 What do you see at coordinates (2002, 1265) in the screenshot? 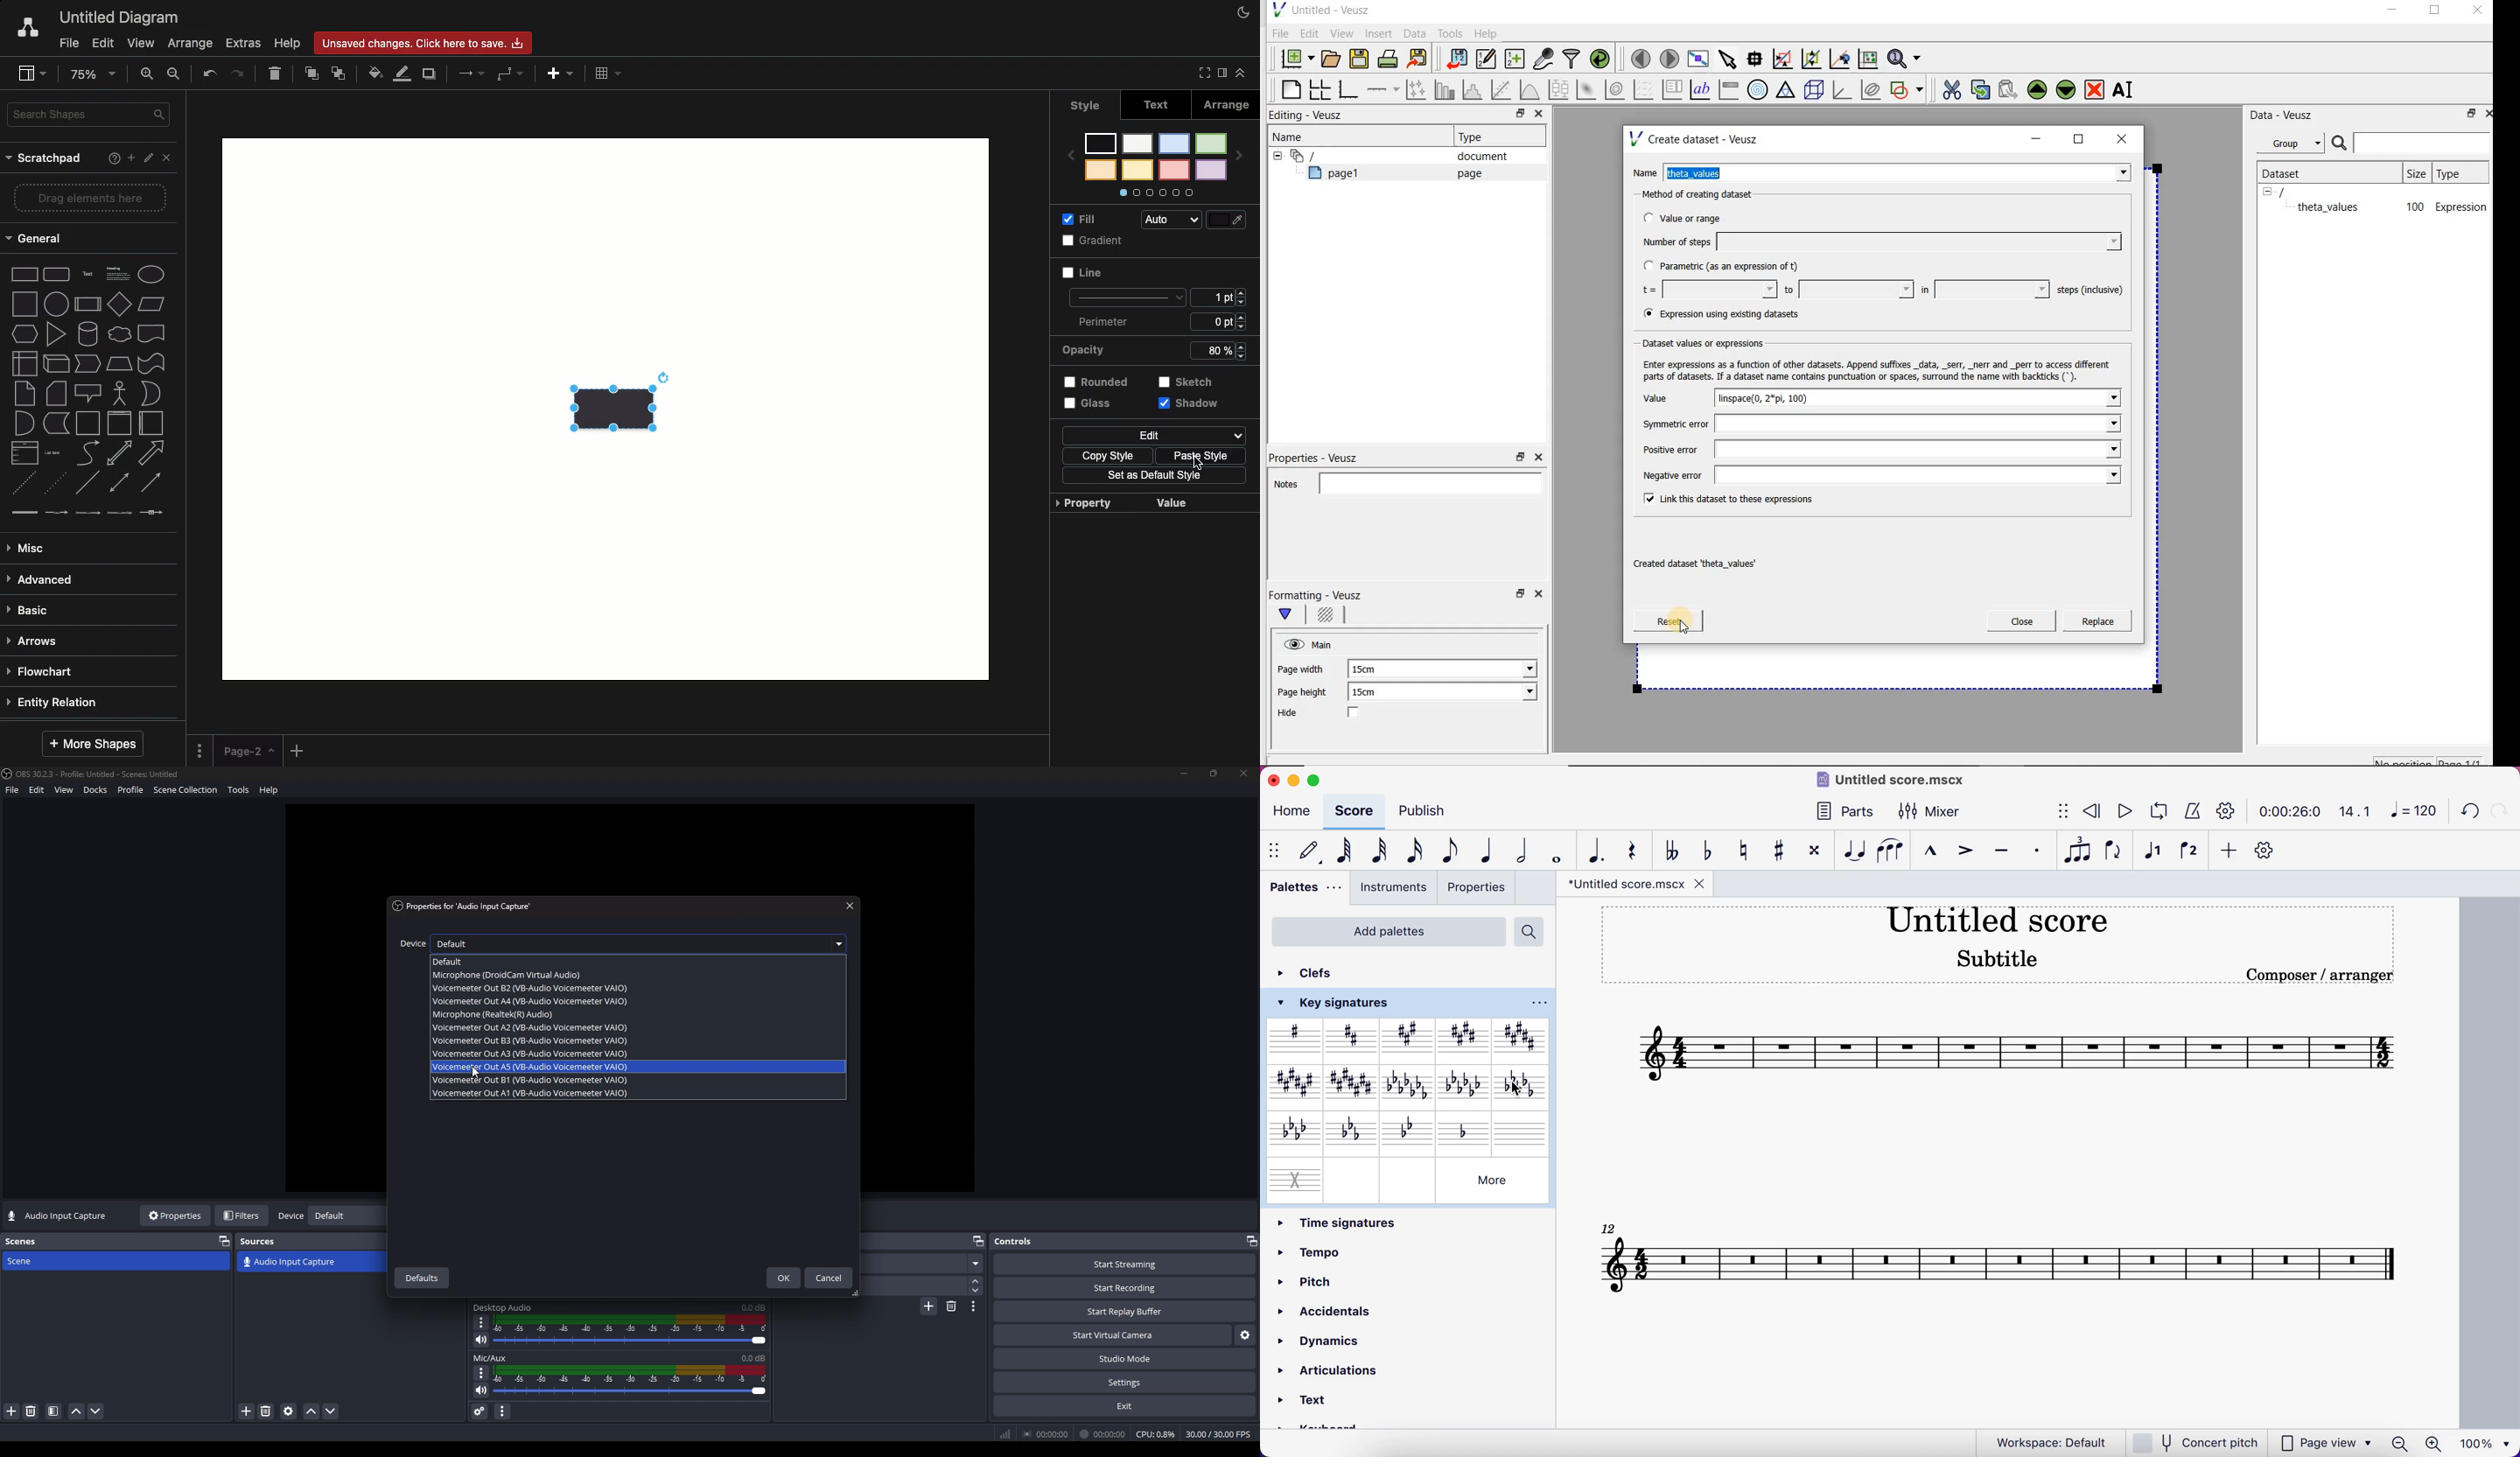
I see `score` at bounding box center [2002, 1265].